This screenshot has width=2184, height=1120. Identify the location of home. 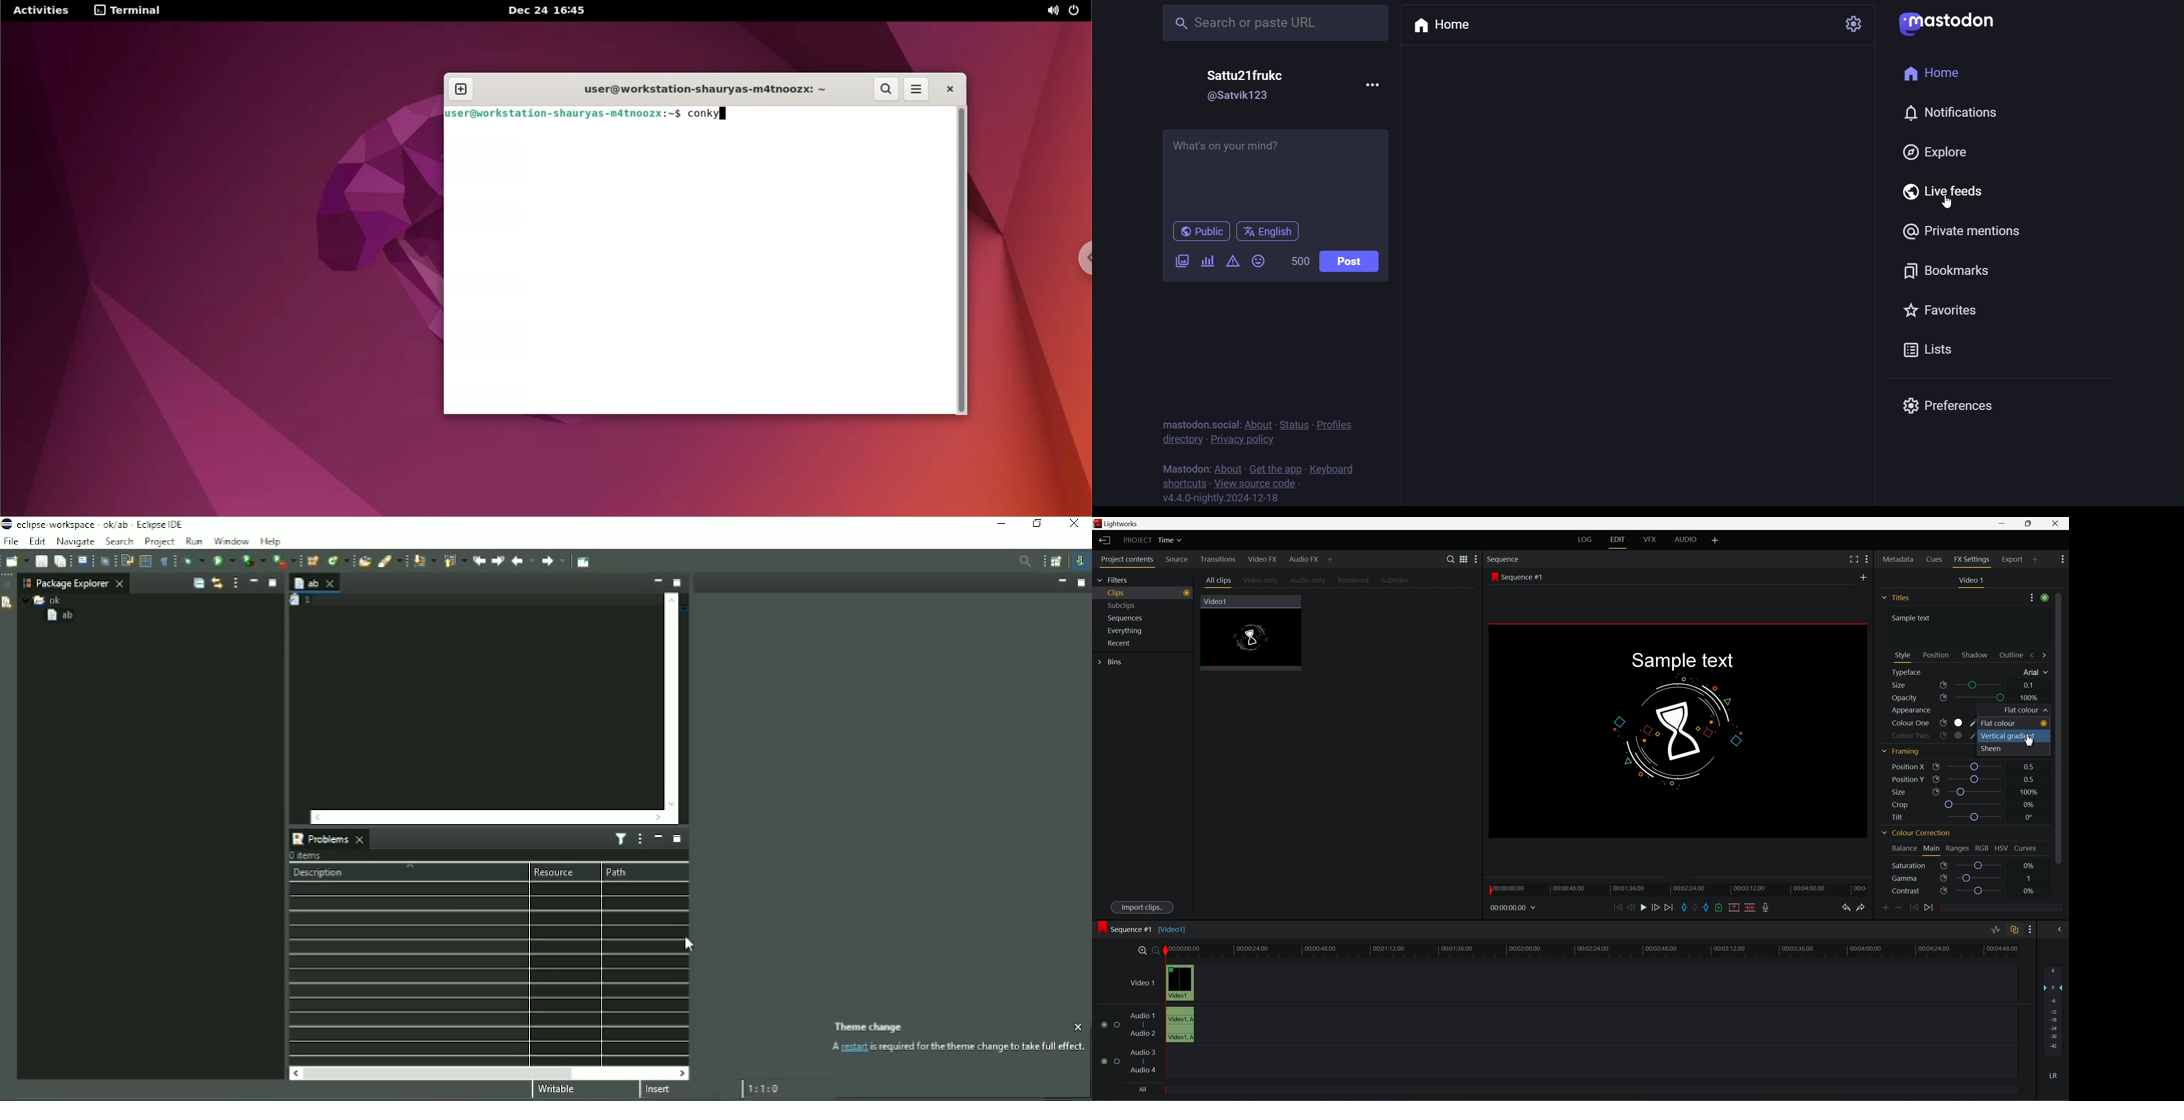
(1441, 23).